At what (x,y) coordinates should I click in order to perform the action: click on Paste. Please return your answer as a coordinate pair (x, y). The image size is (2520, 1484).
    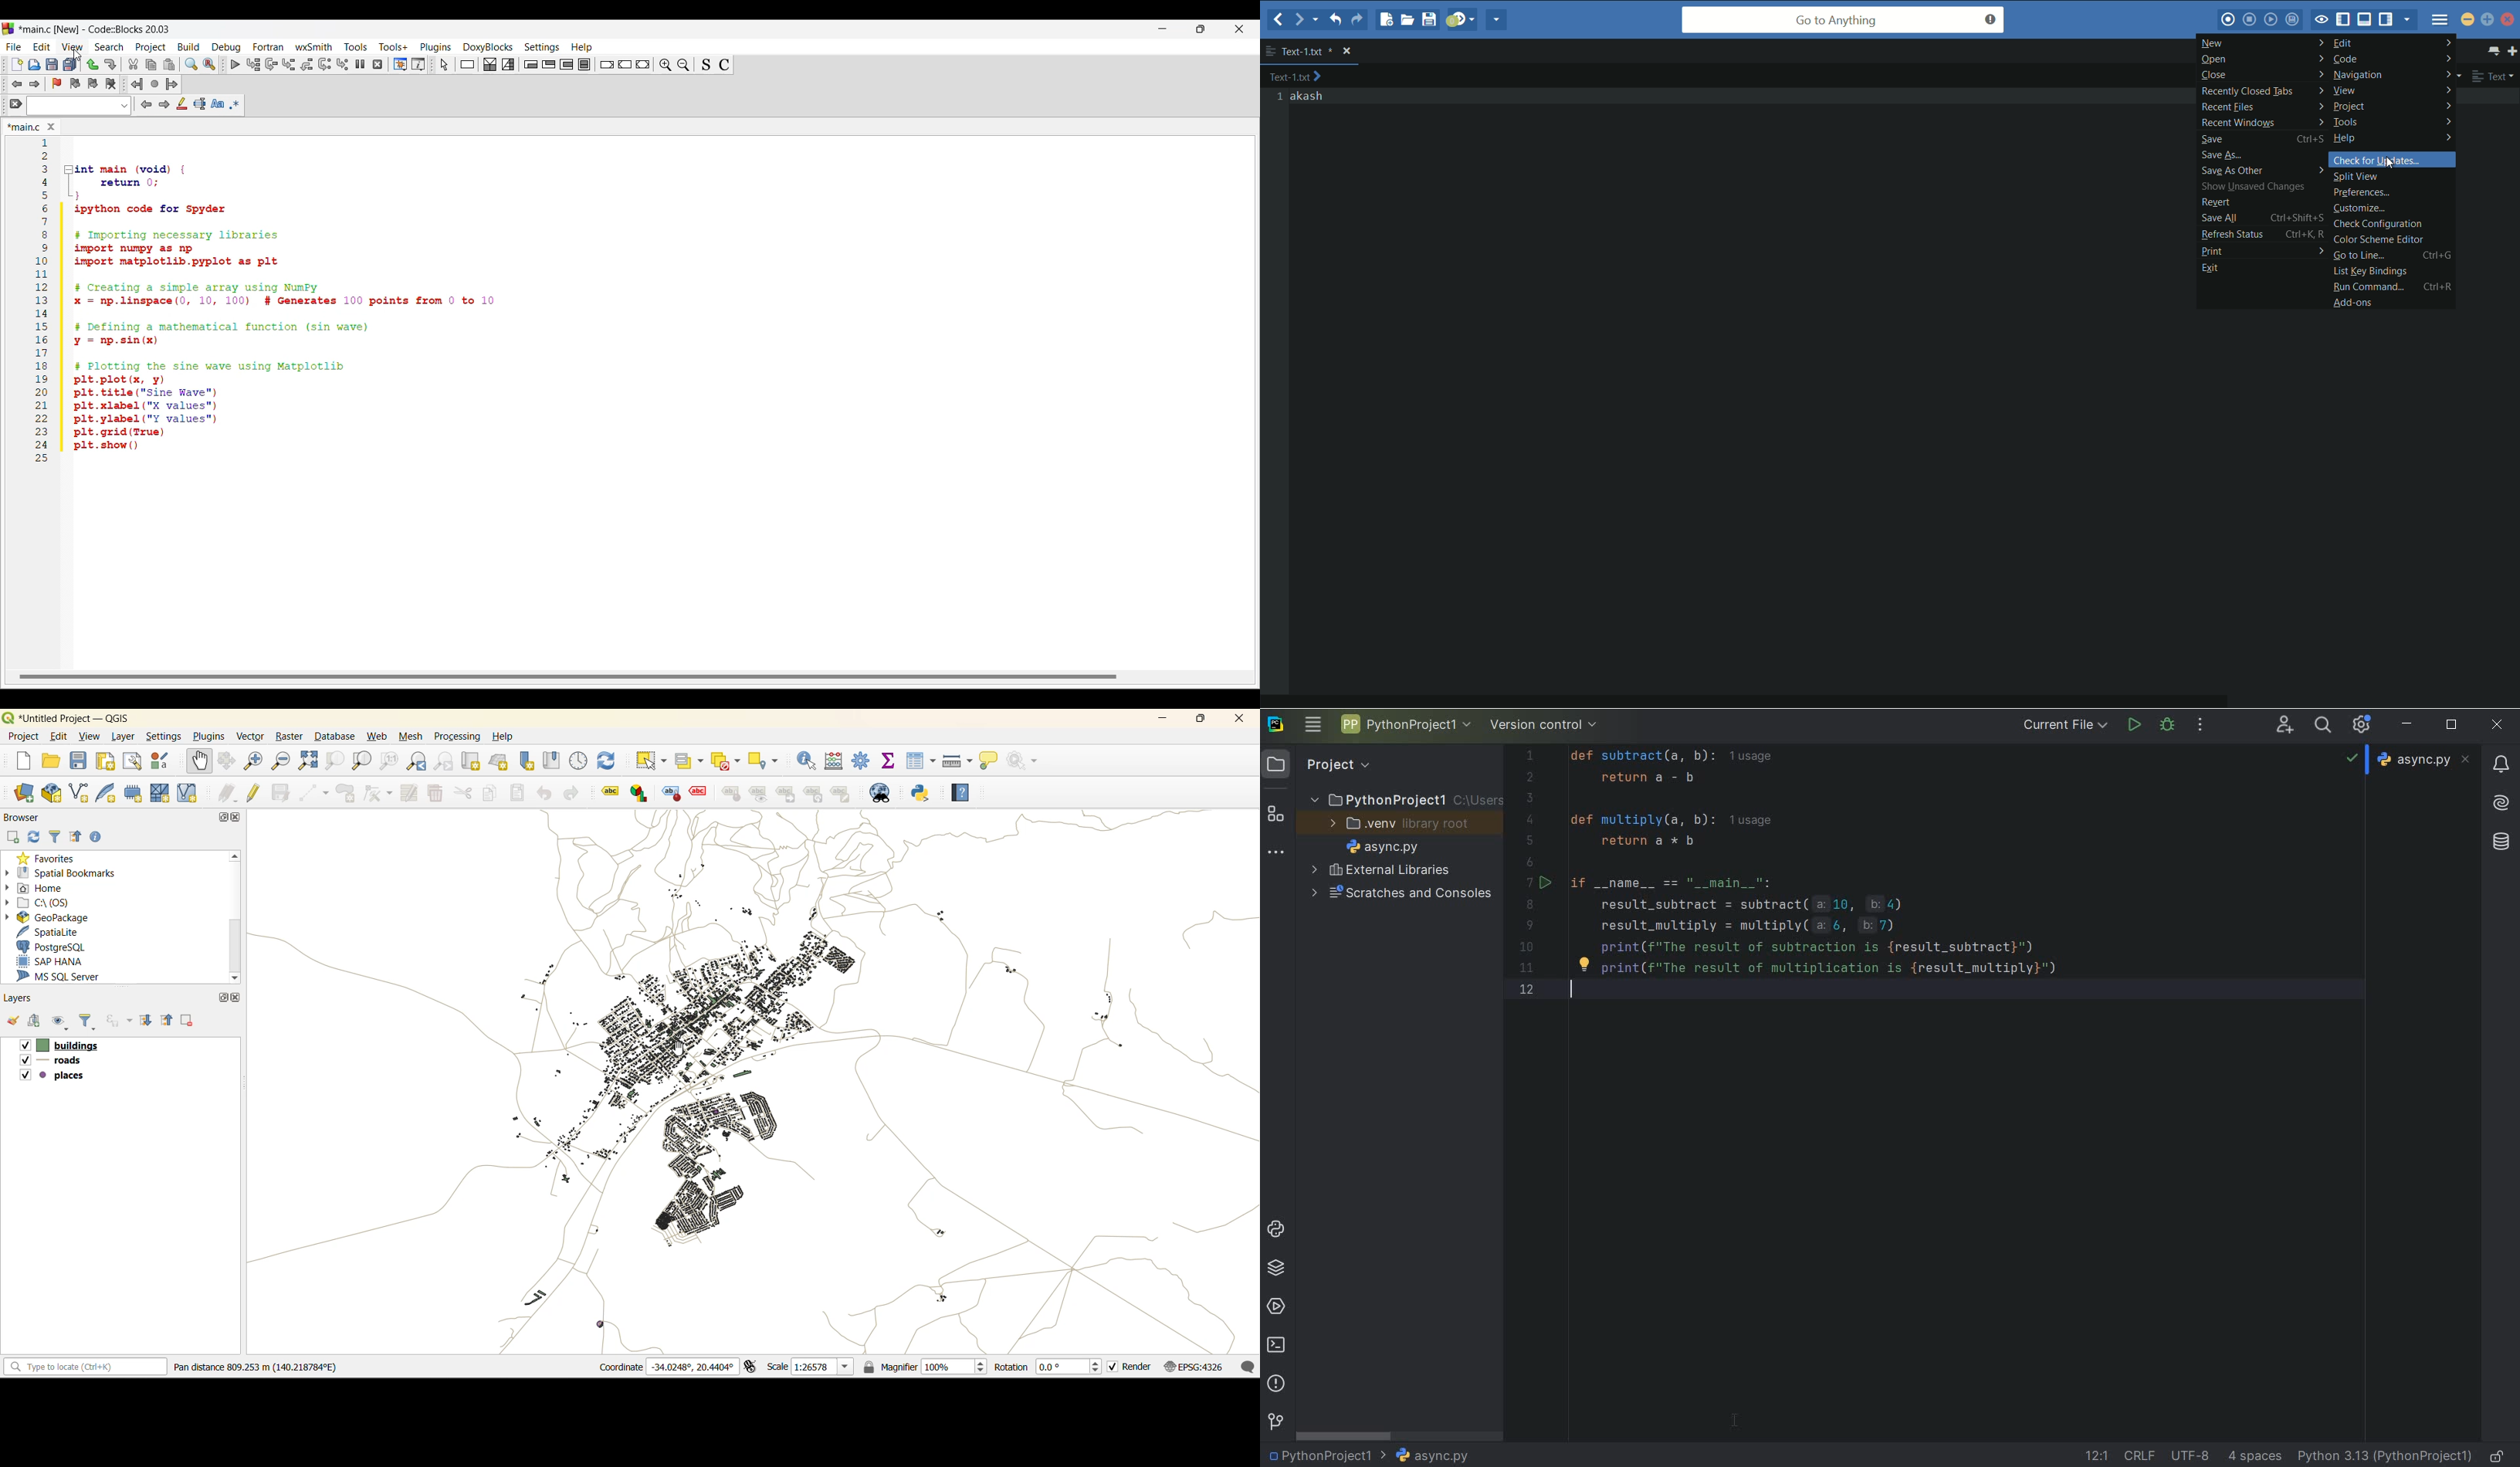
    Looking at the image, I should click on (169, 64).